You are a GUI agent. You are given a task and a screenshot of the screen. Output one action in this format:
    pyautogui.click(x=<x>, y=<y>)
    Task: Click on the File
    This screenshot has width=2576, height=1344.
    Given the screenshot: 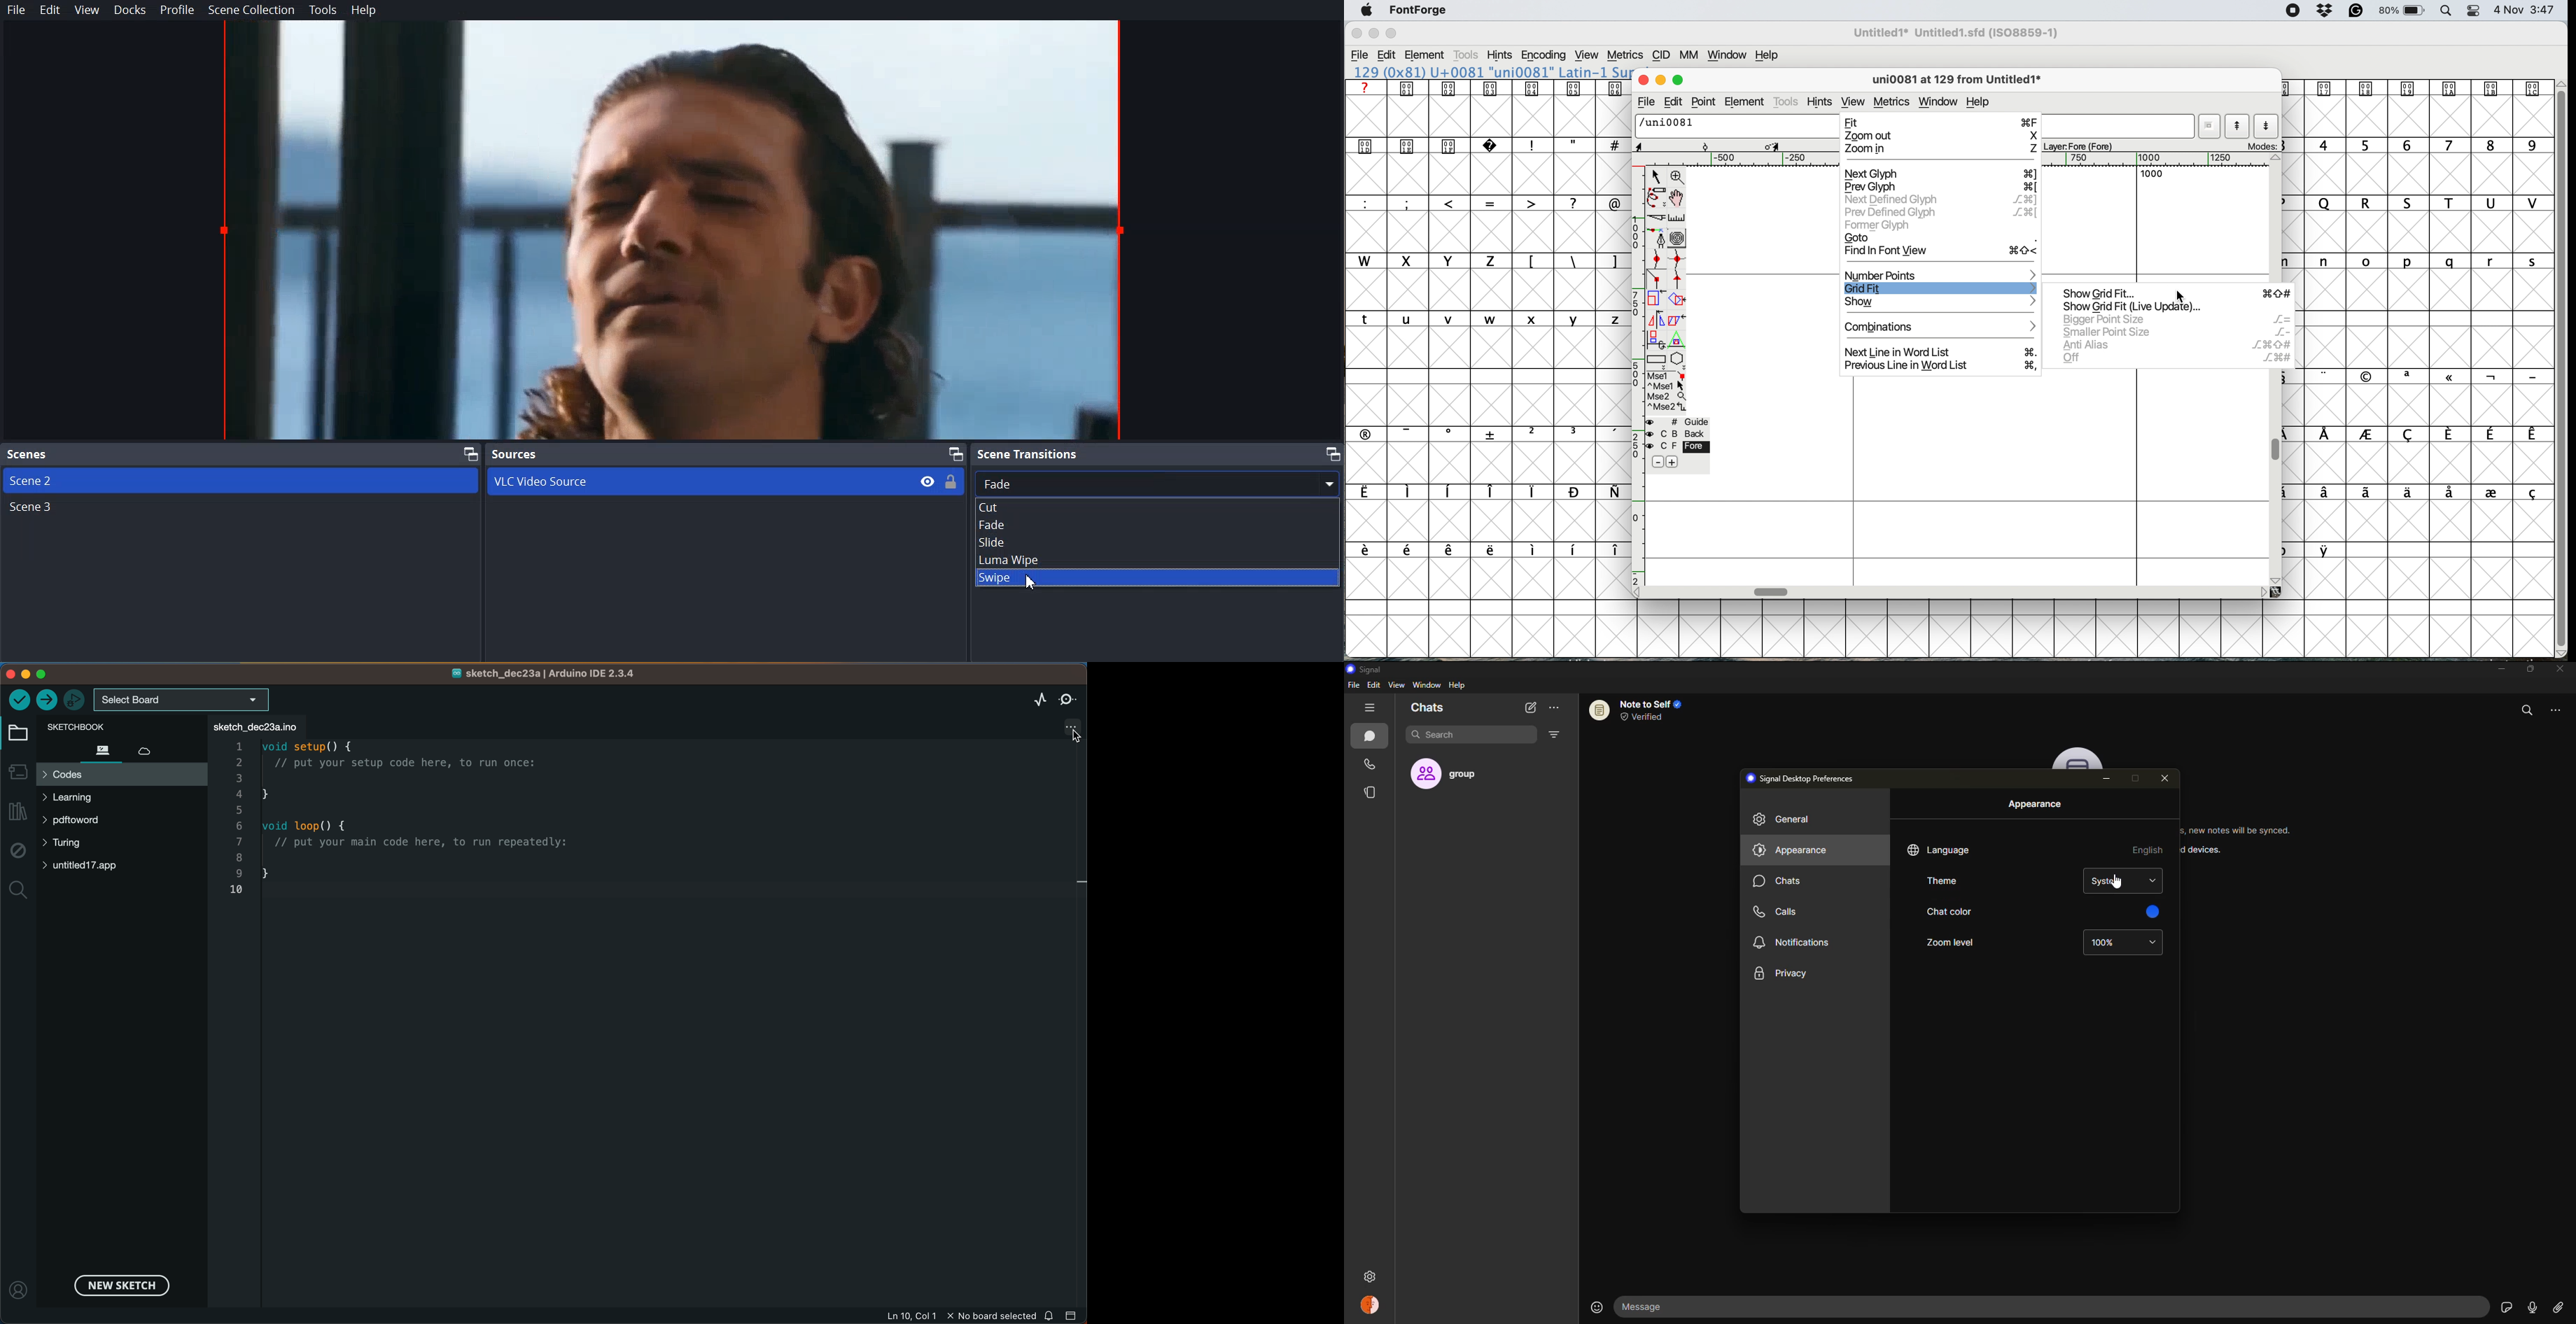 What is the action you would take?
    pyautogui.click(x=1360, y=55)
    